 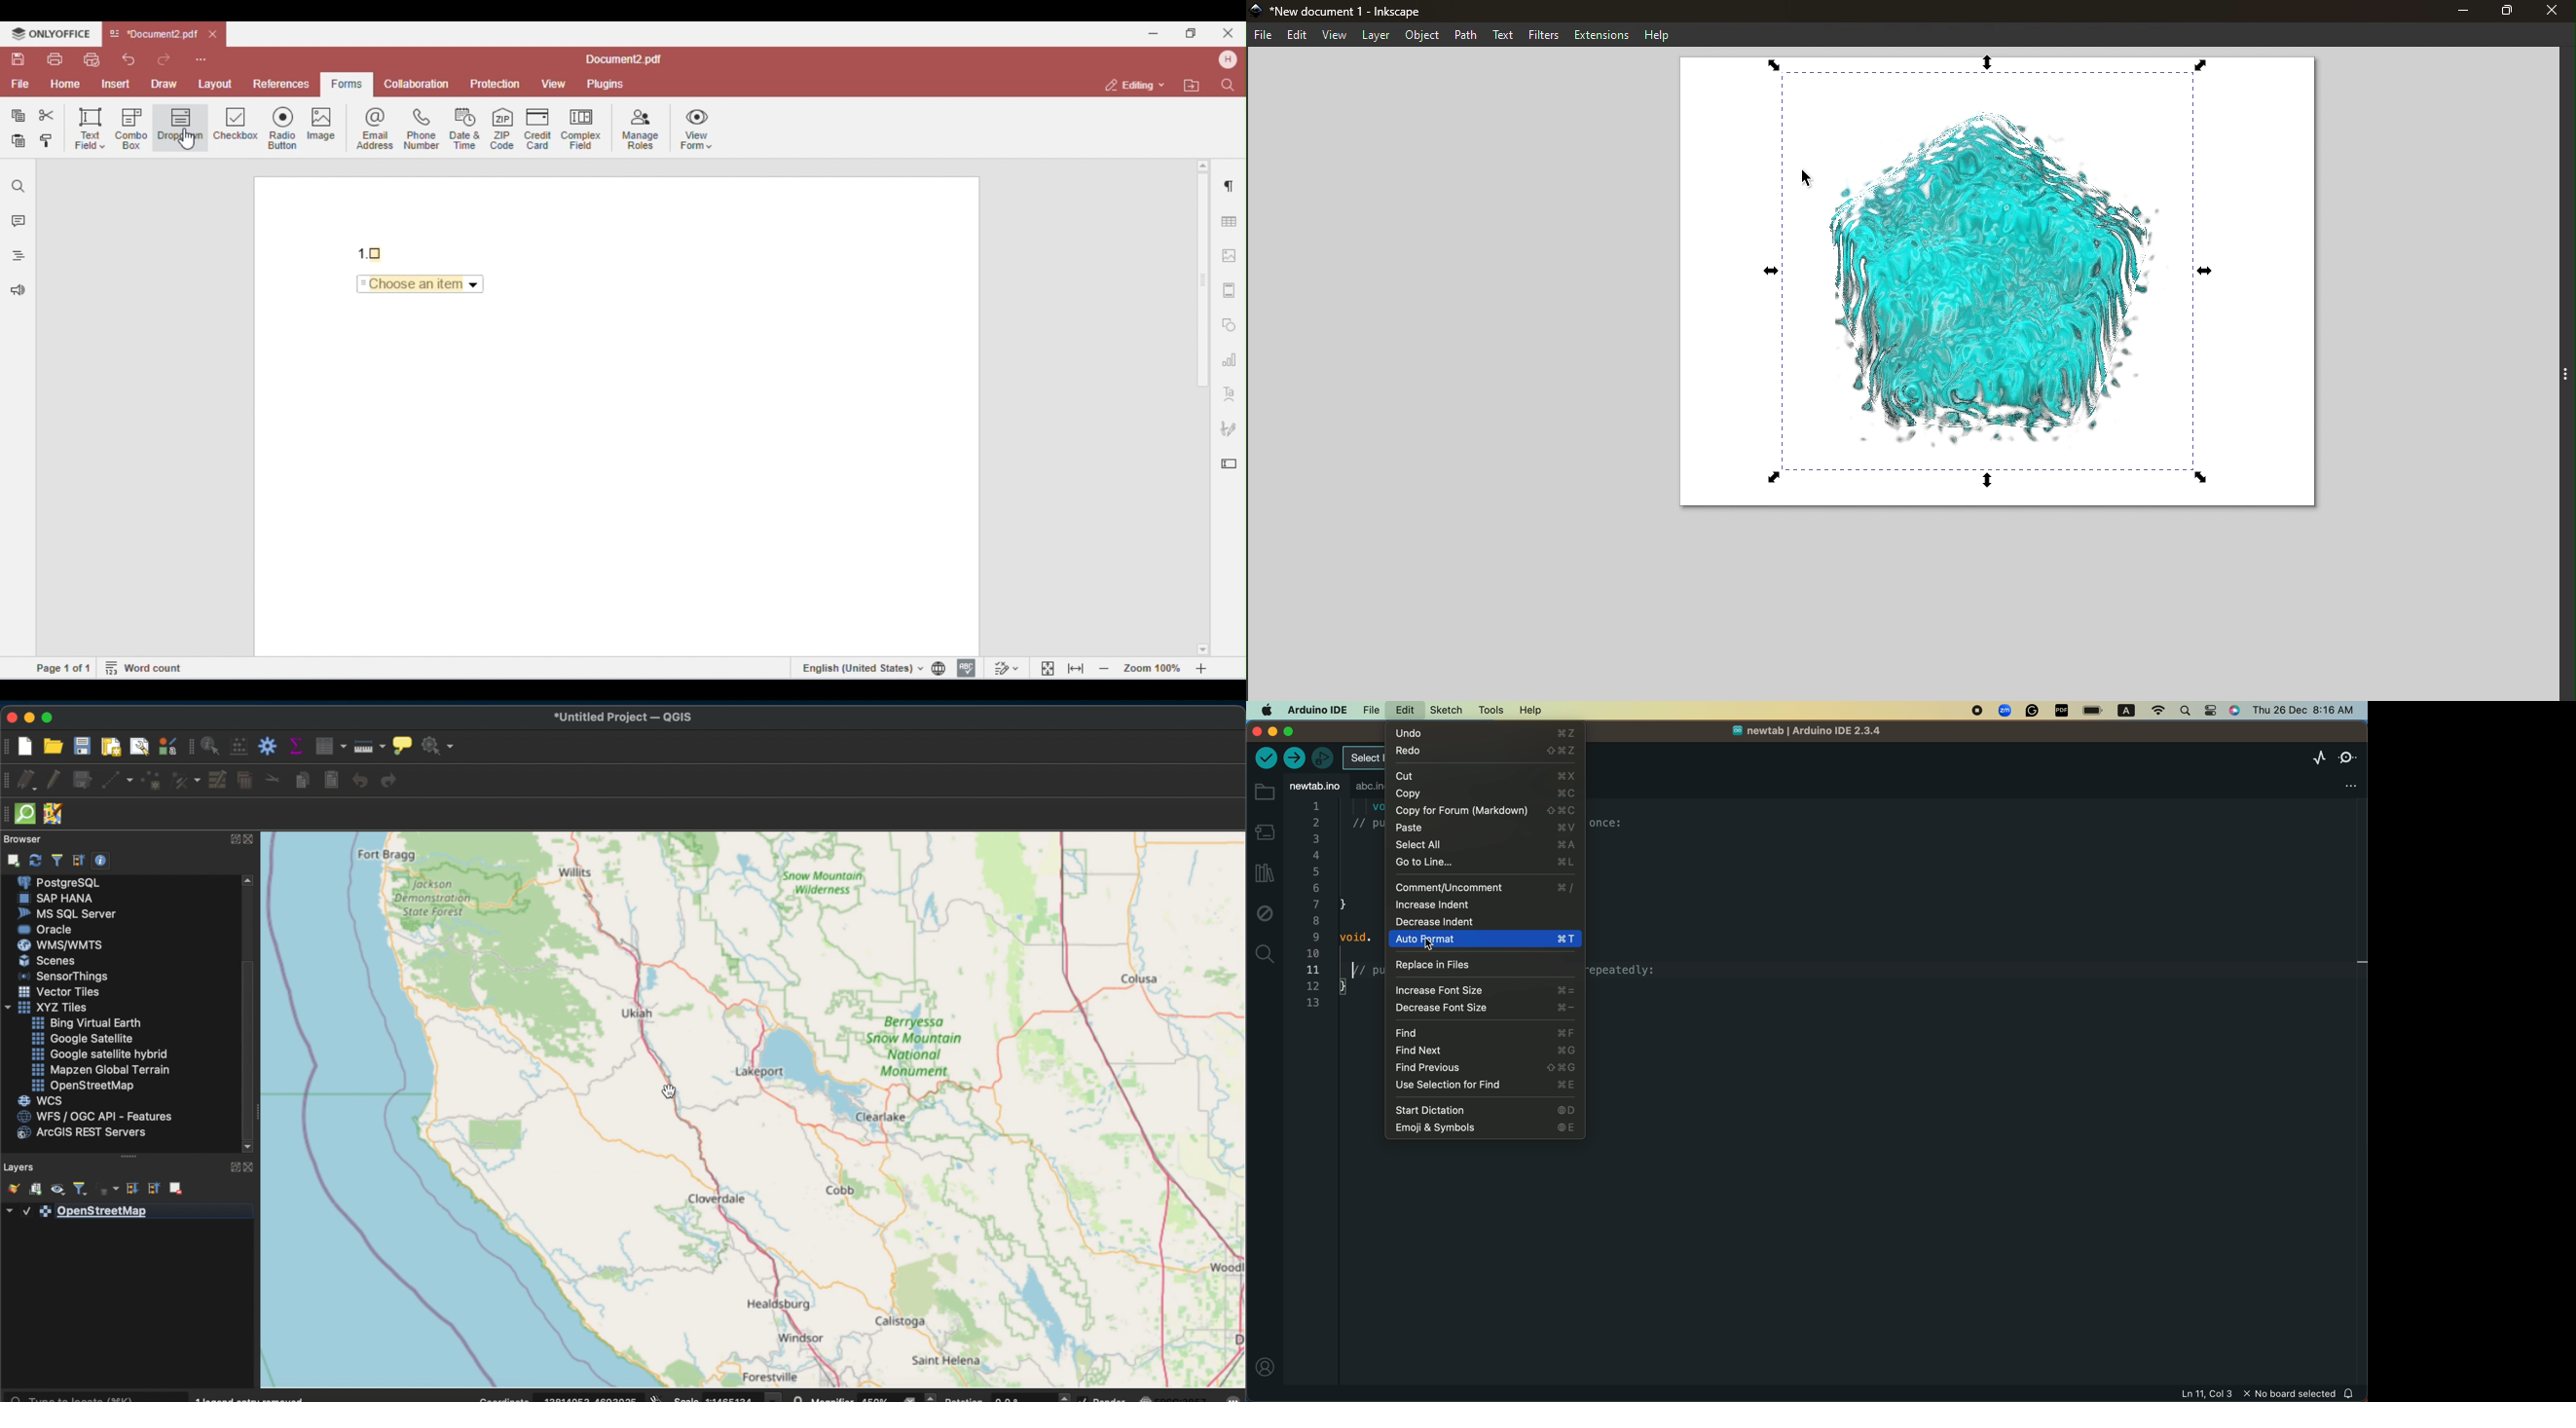 What do you see at coordinates (153, 1189) in the screenshot?
I see `collapse all` at bounding box center [153, 1189].